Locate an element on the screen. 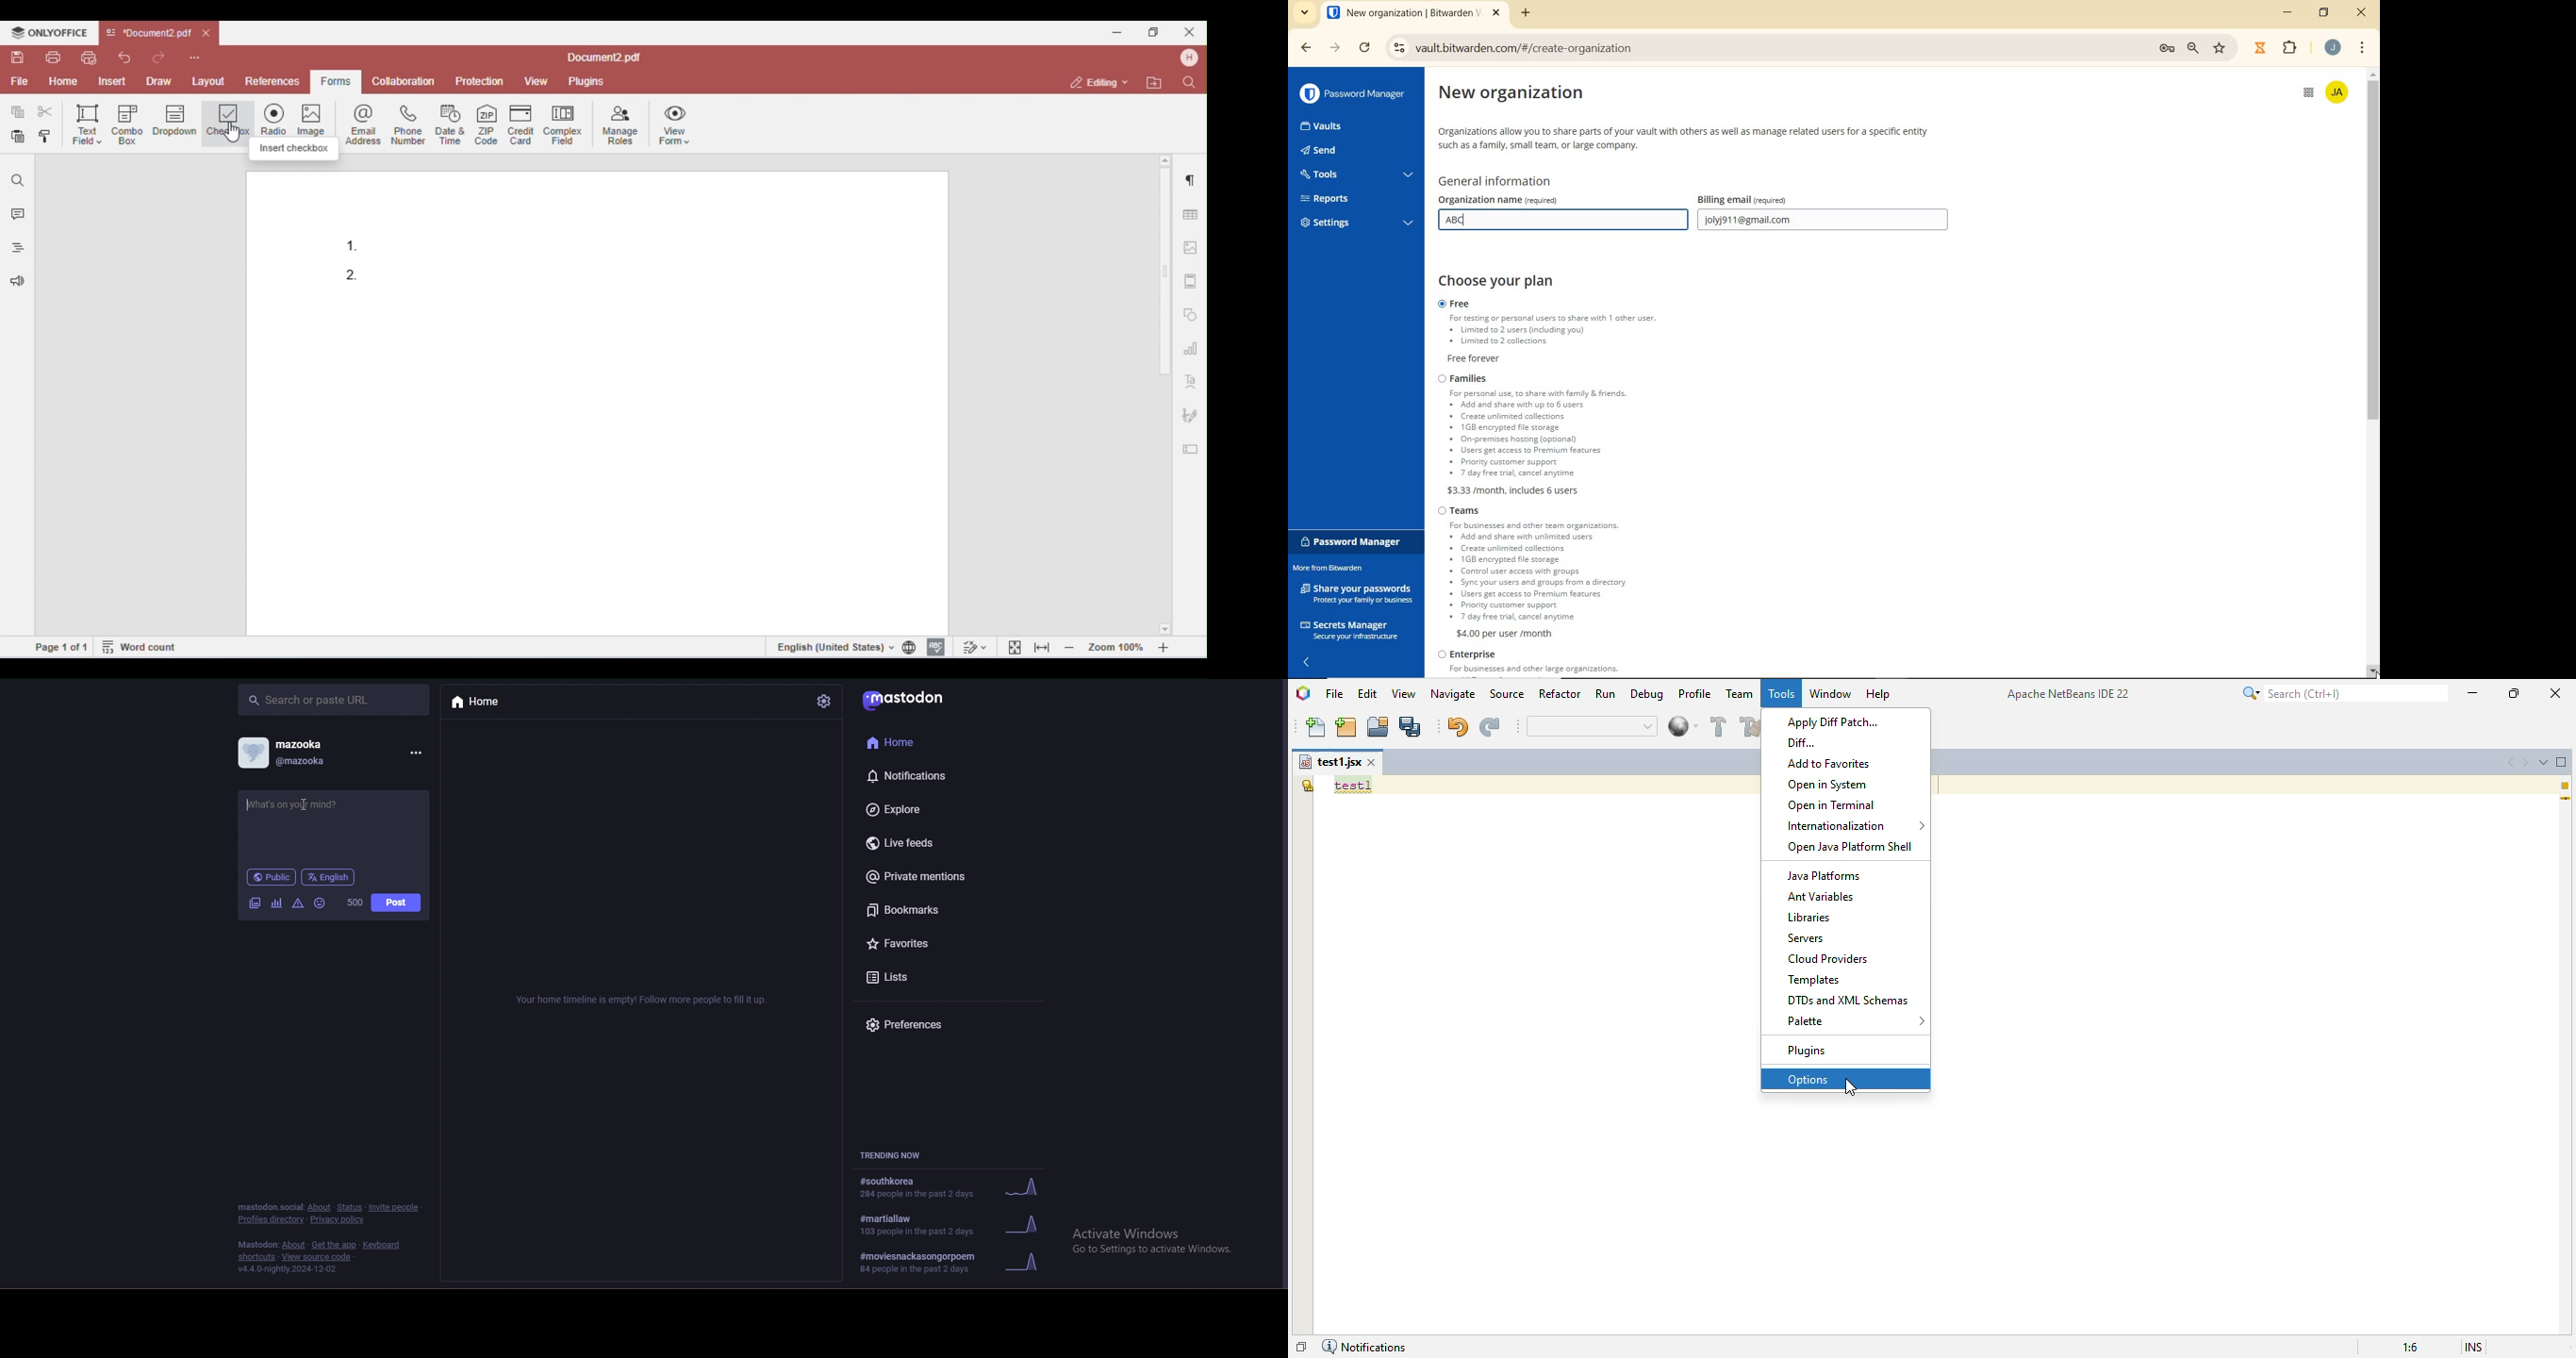 The height and width of the screenshot is (1372, 2576). reload is located at coordinates (1366, 49).